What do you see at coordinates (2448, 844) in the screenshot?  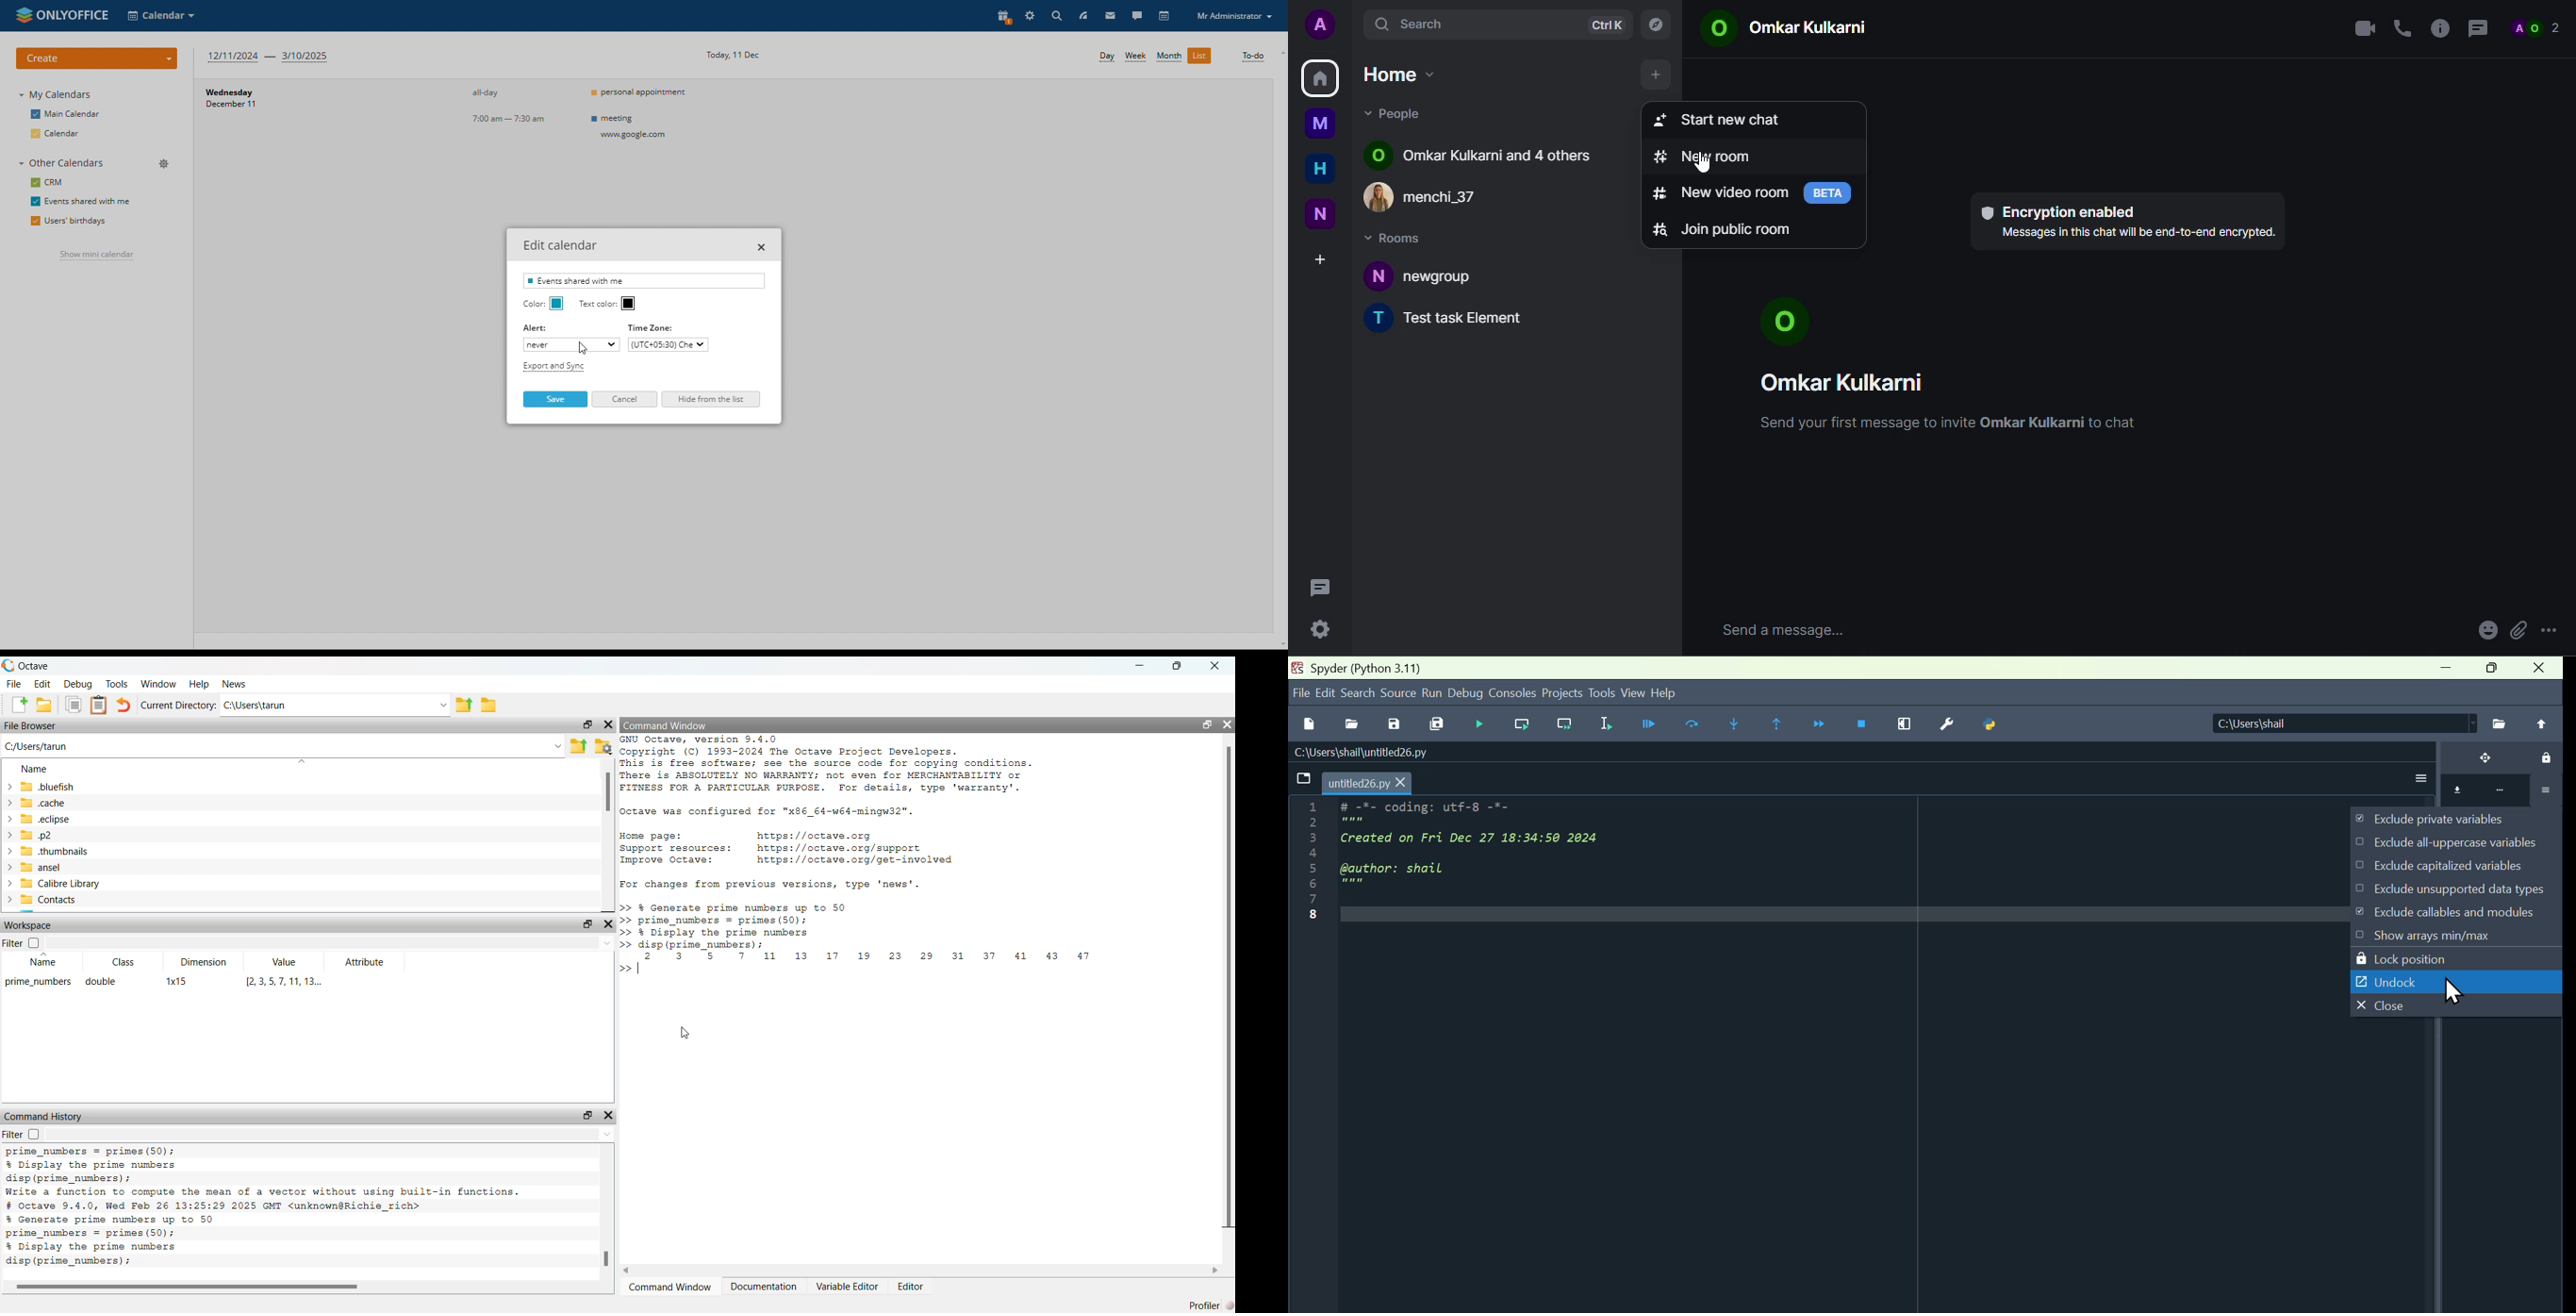 I see `© Exclude all-uppercase variables` at bounding box center [2448, 844].